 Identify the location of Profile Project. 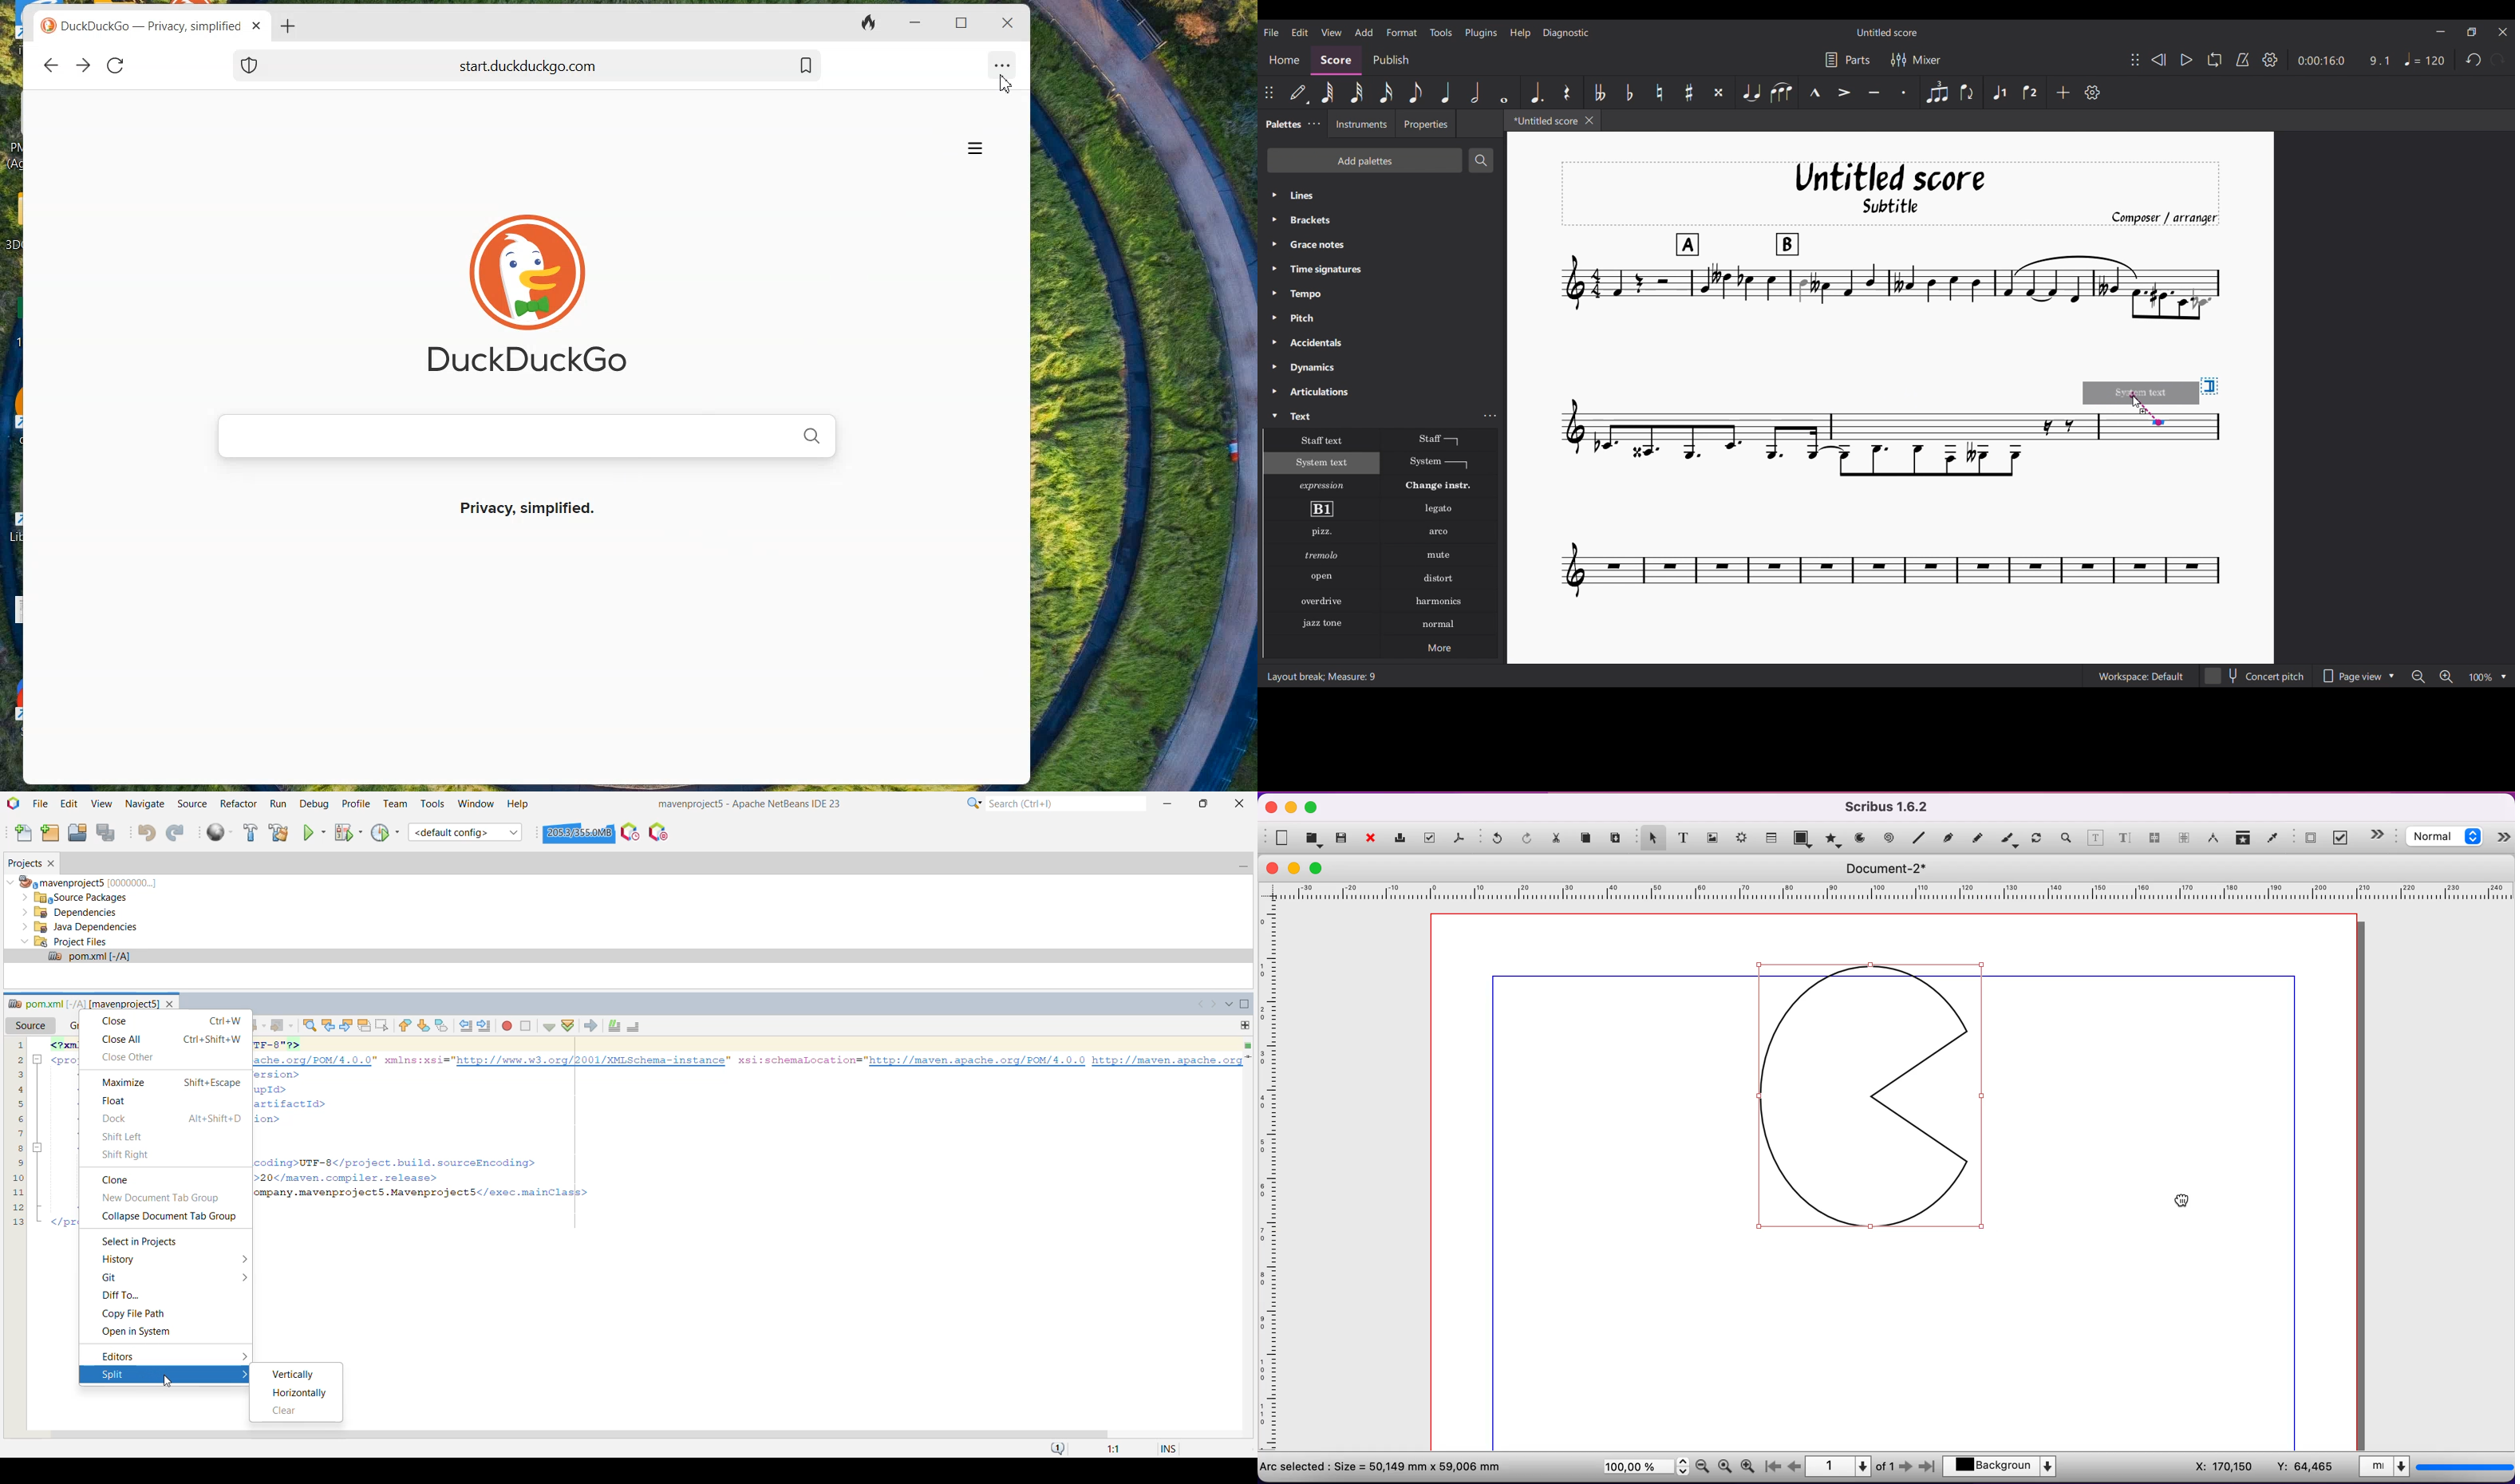
(385, 833).